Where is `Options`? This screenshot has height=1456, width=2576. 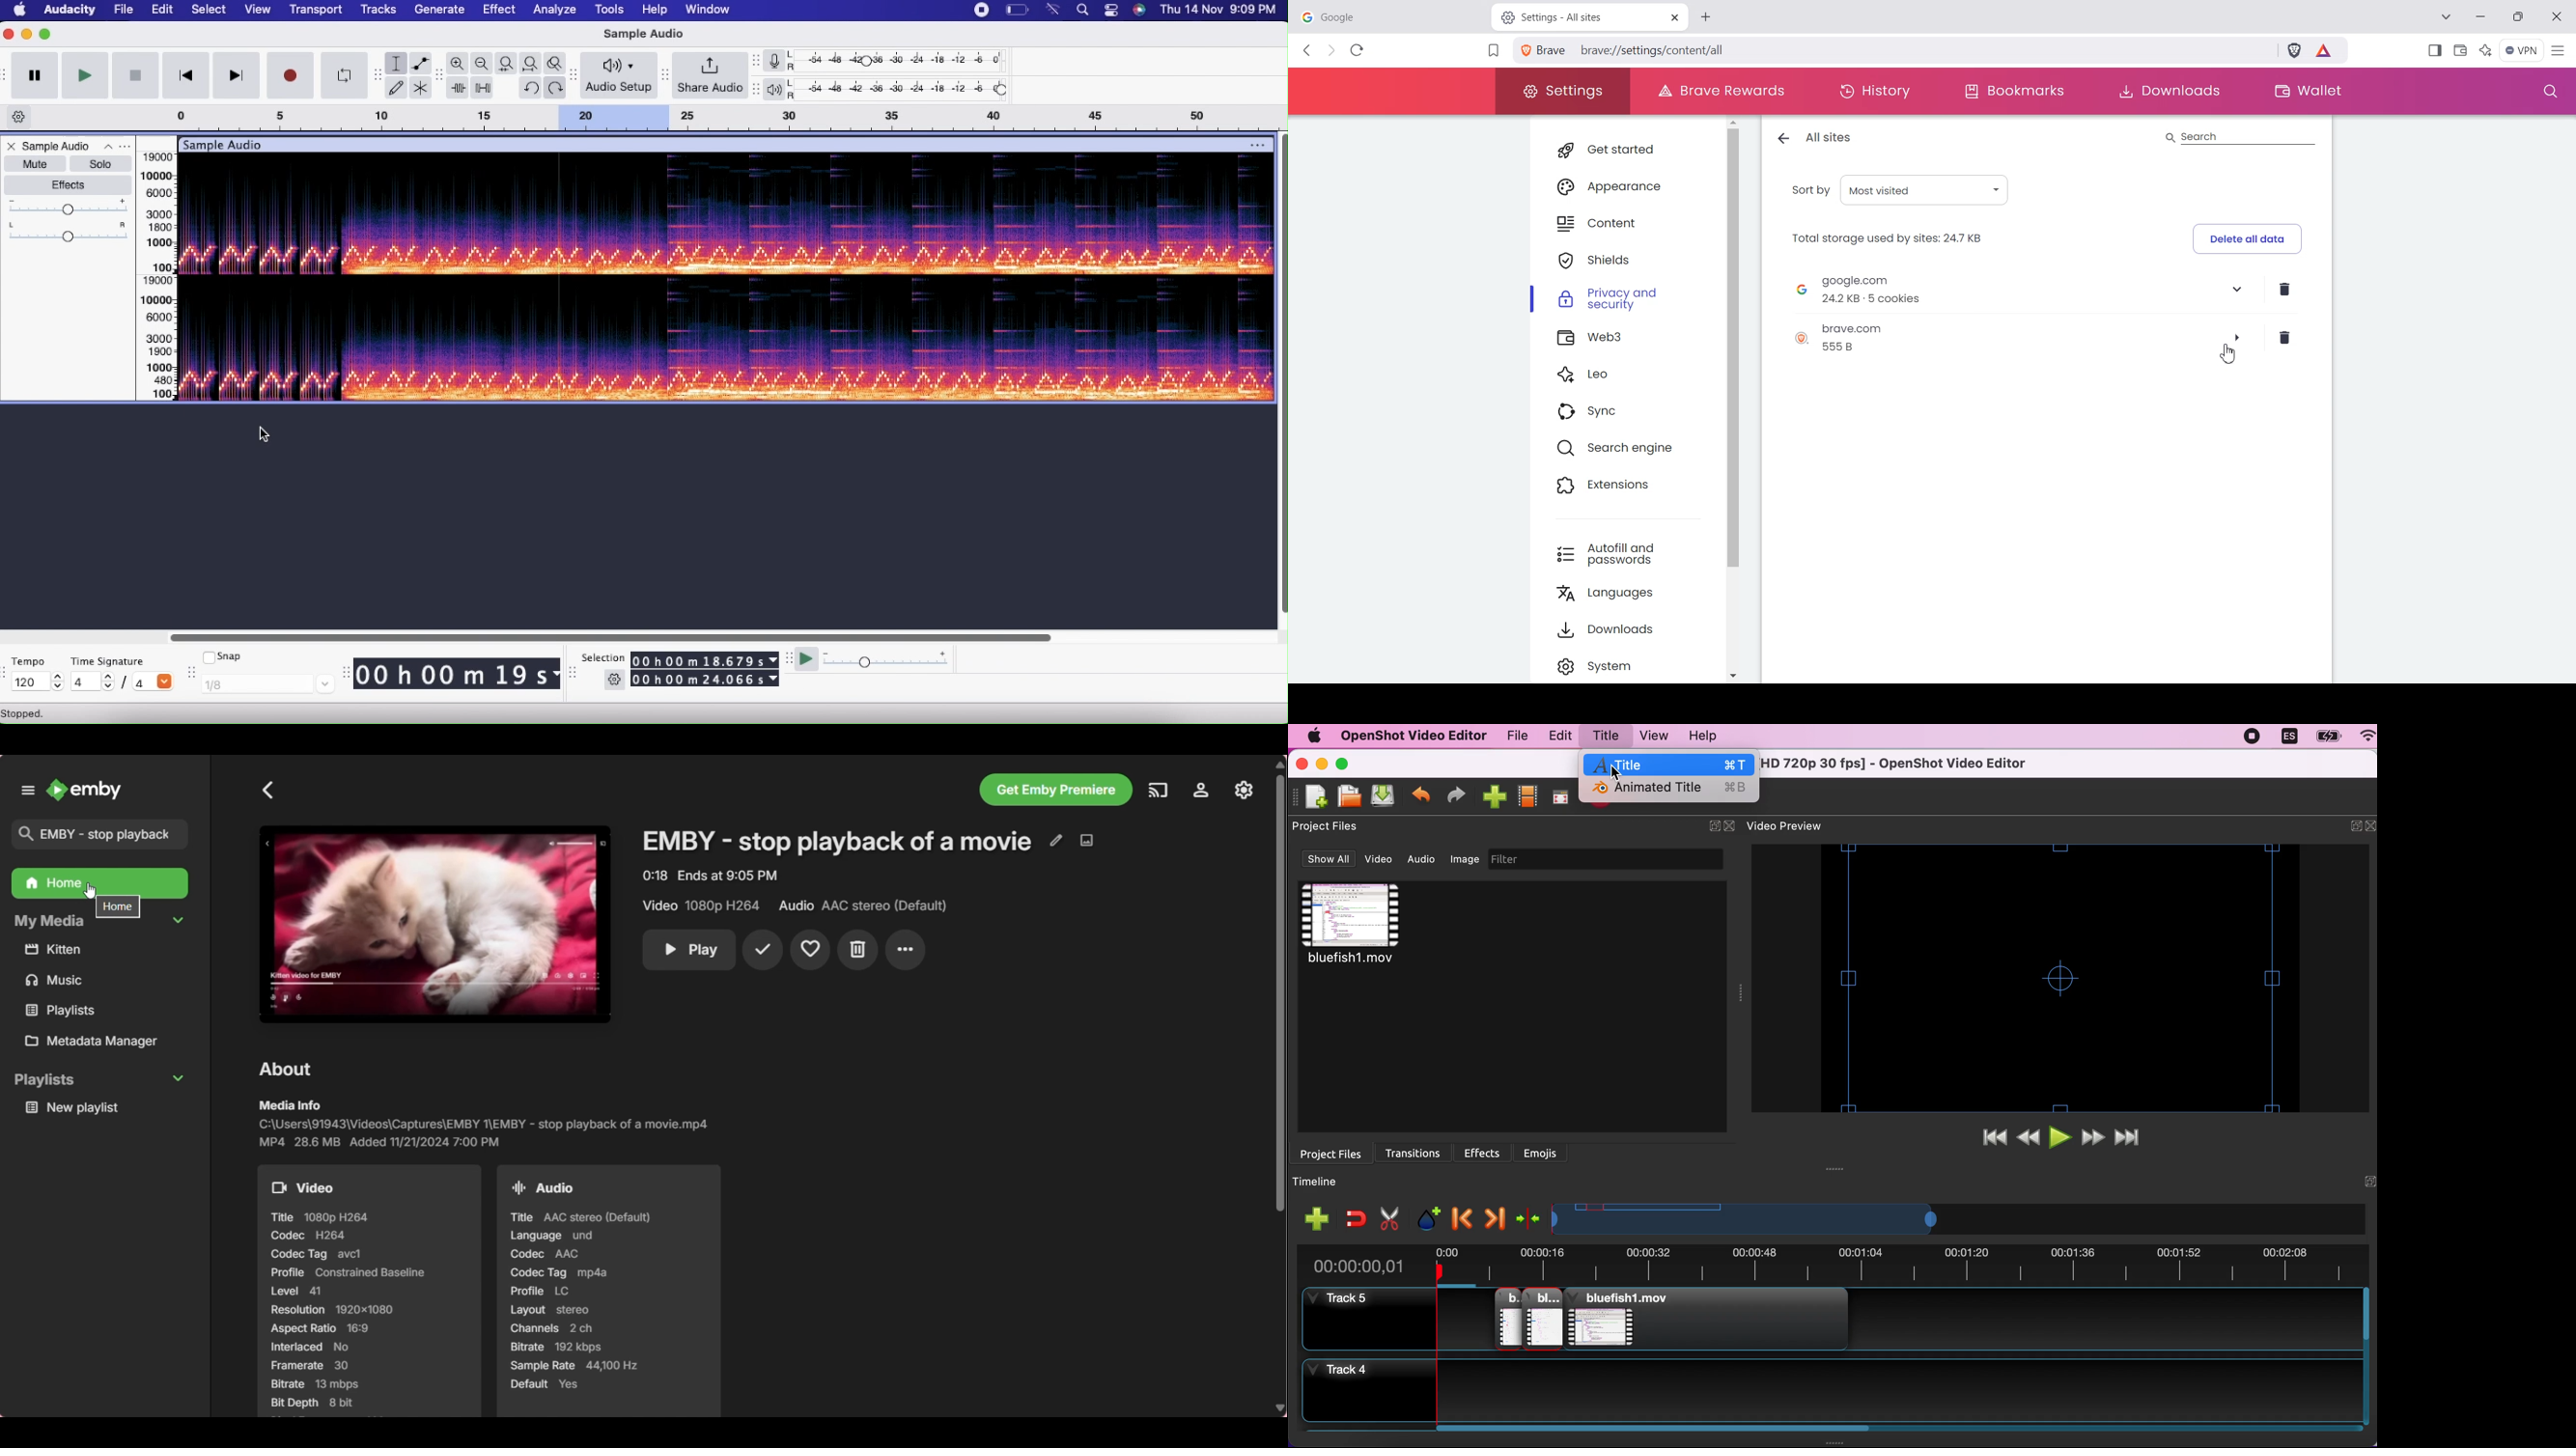
Options is located at coordinates (118, 144).